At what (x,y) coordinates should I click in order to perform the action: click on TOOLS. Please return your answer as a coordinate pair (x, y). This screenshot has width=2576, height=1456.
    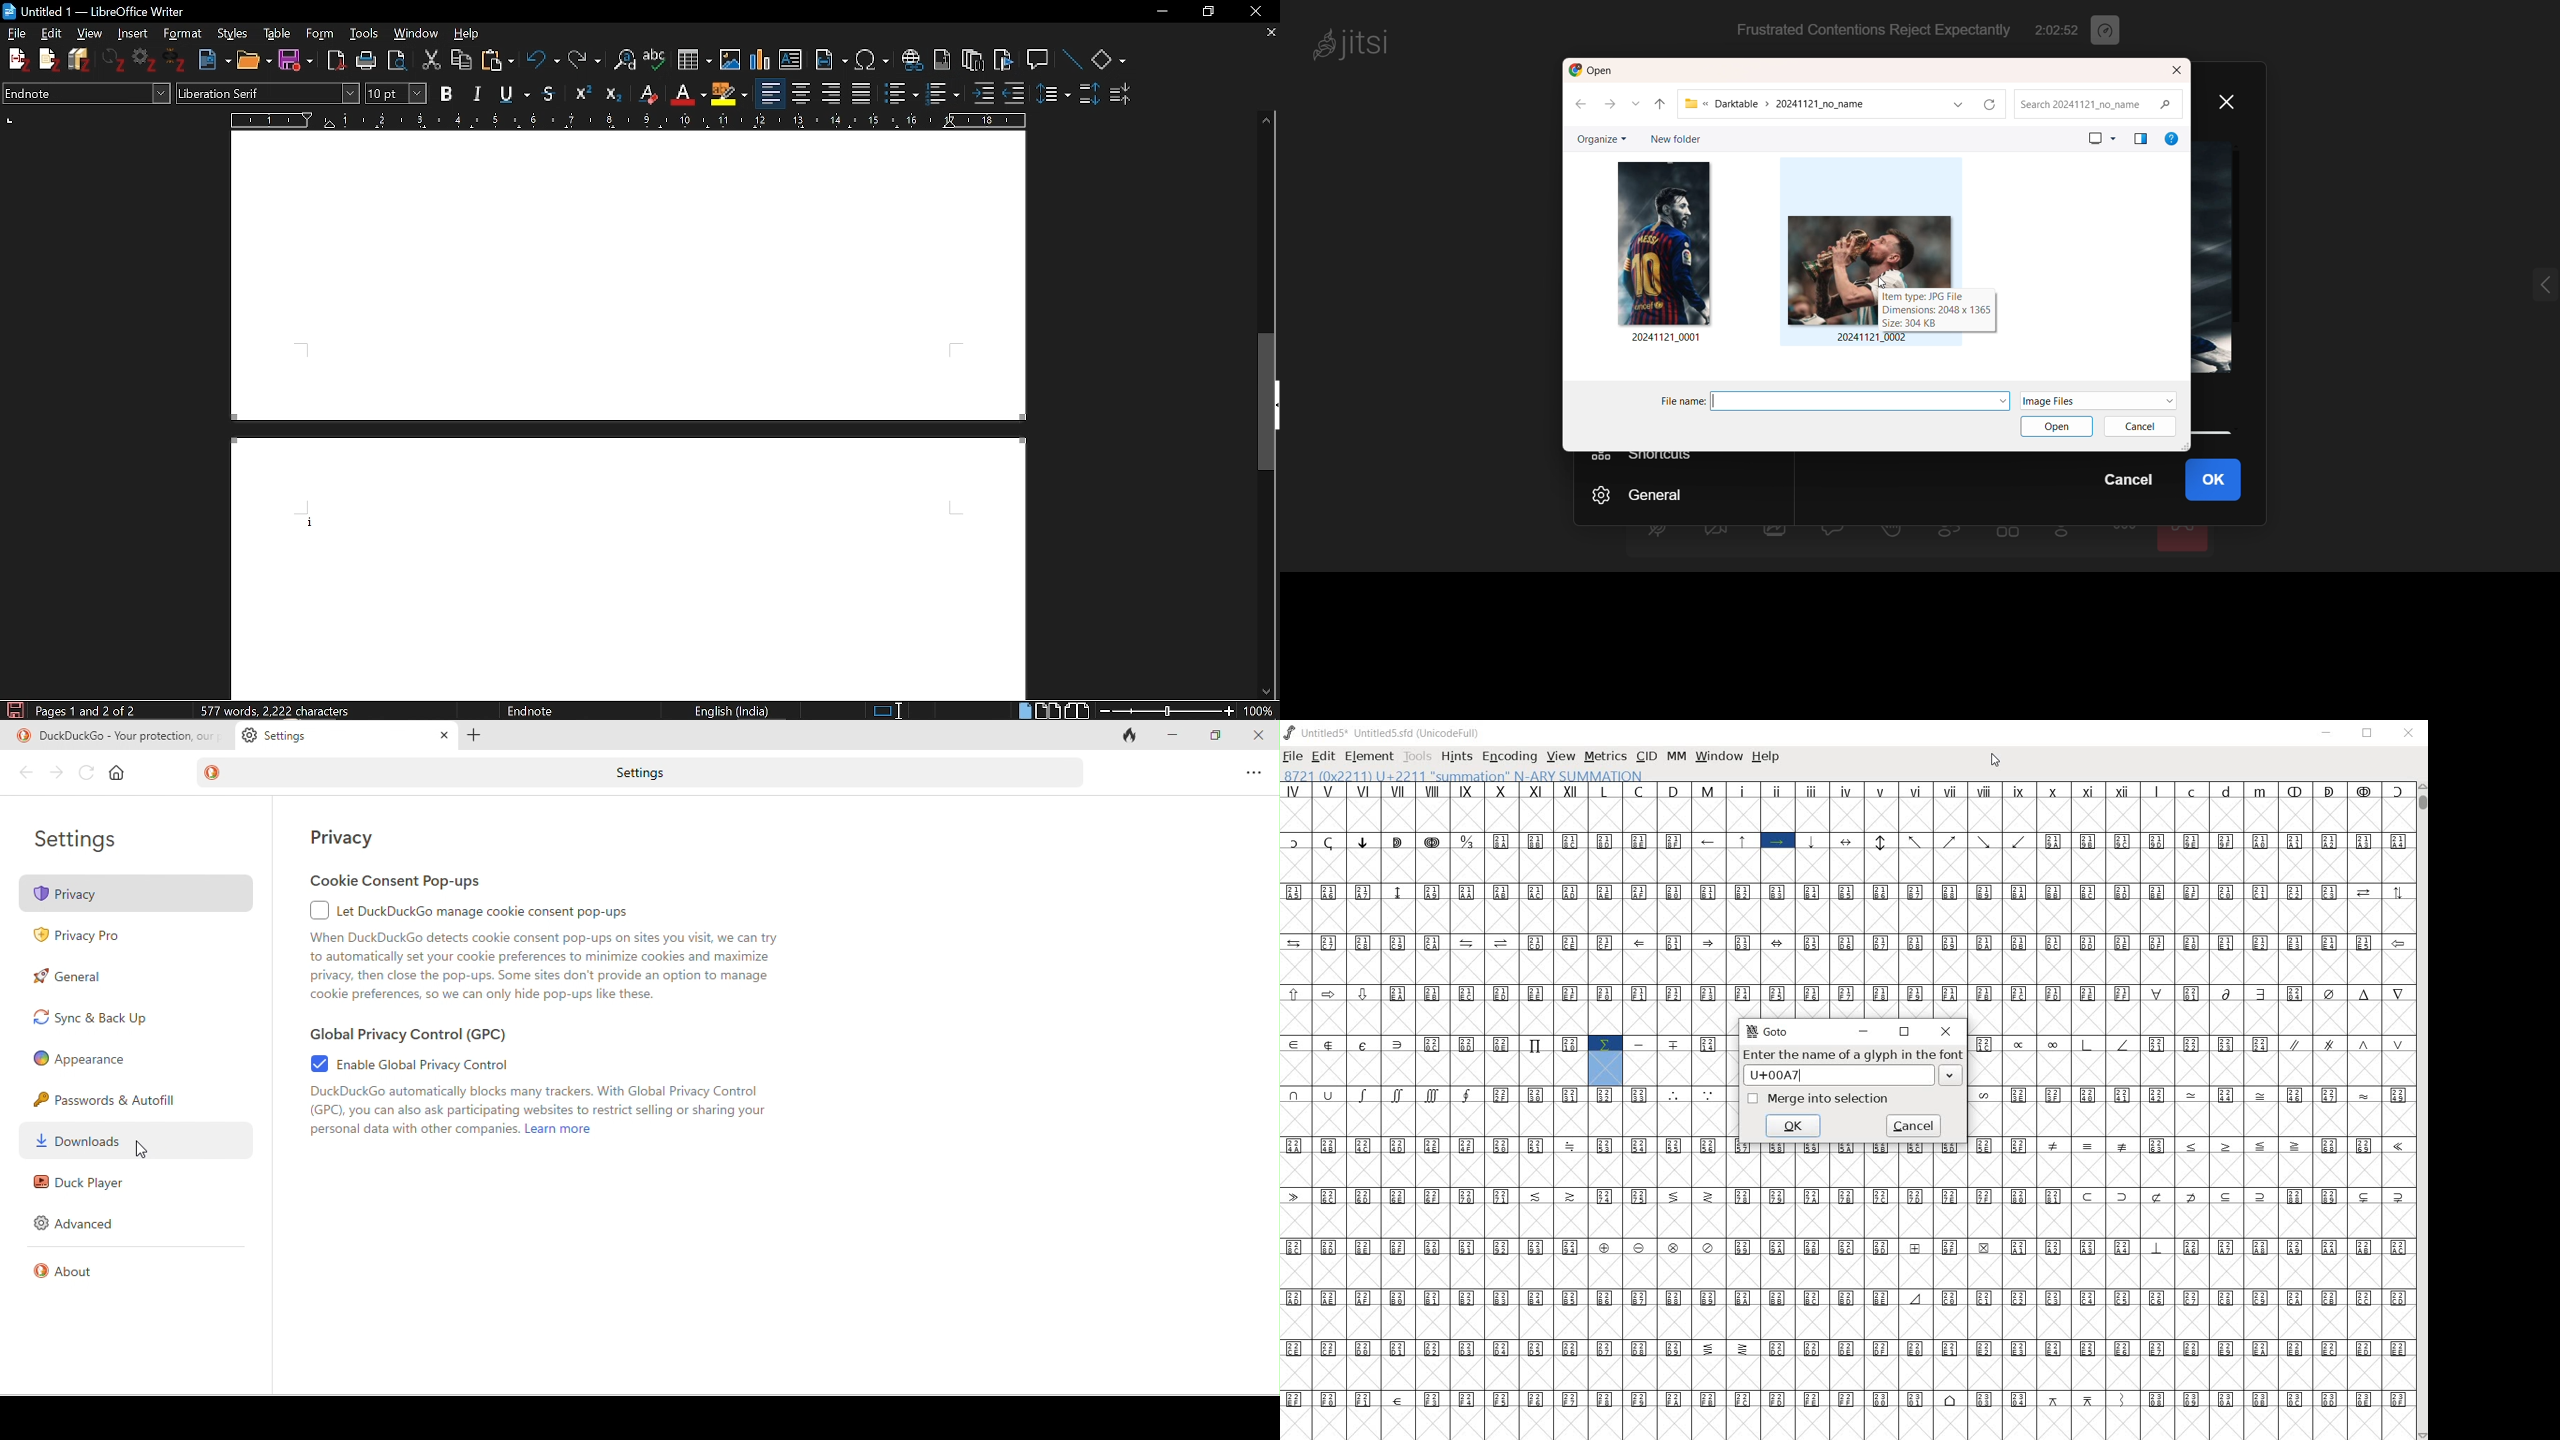
    Looking at the image, I should click on (1417, 757).